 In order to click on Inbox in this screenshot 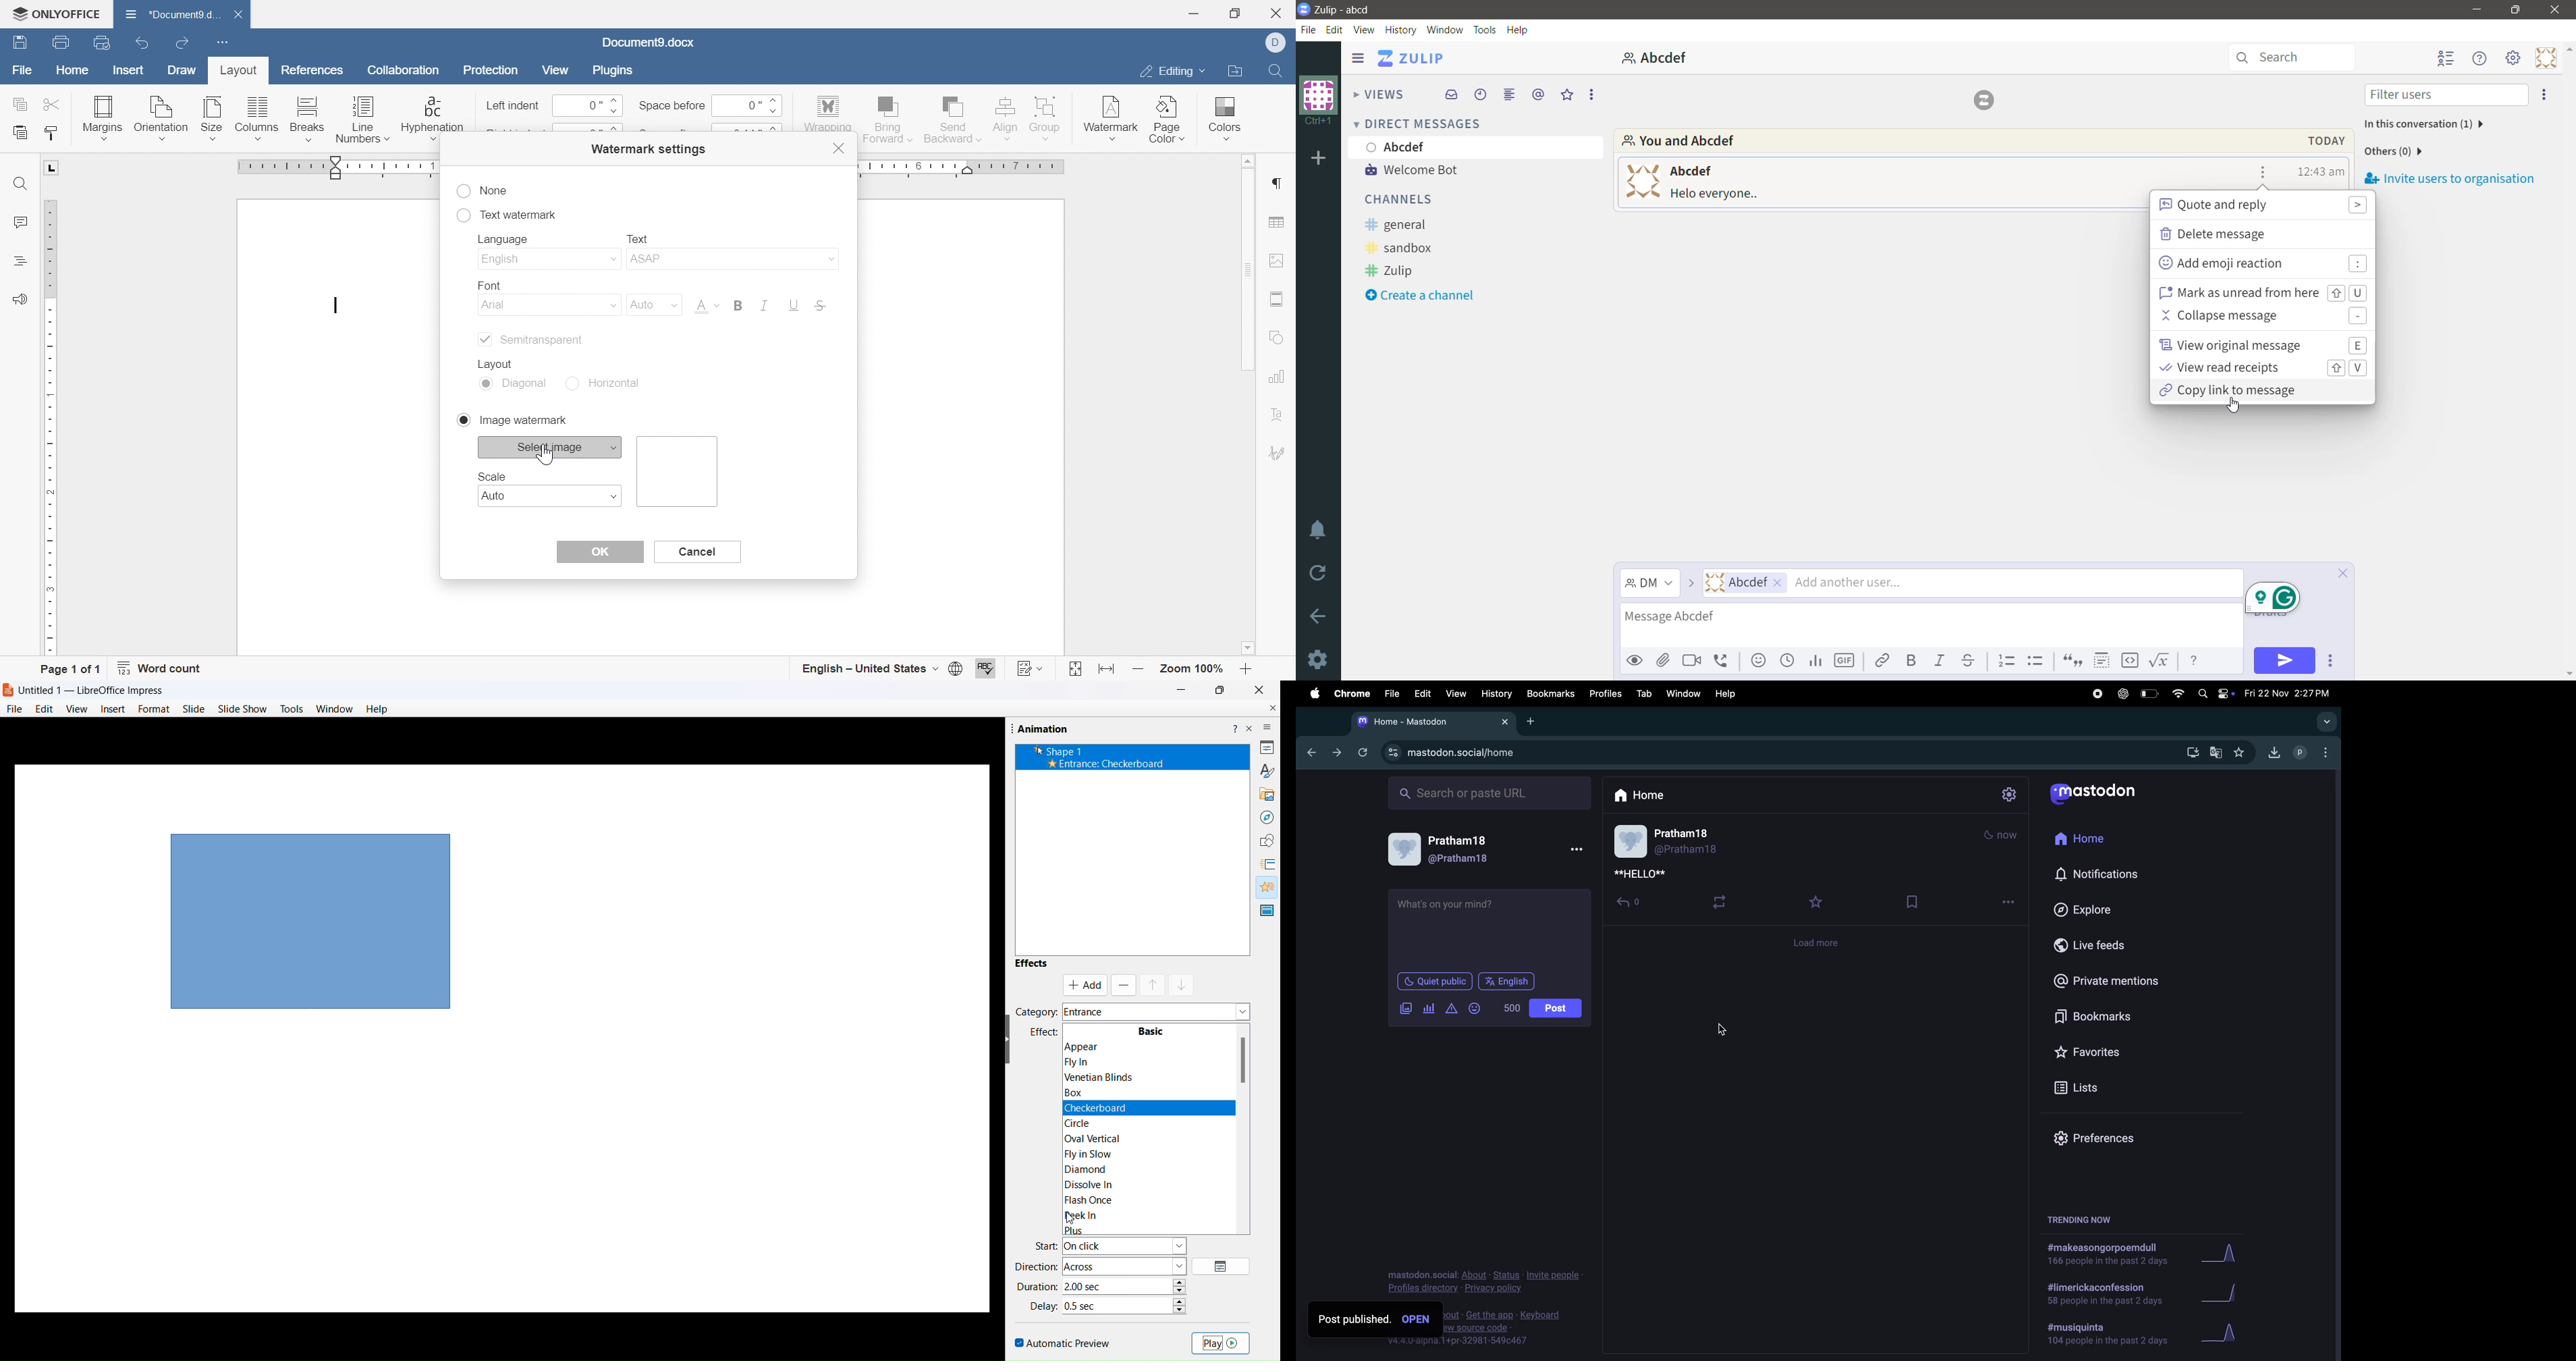, I will do `click(1450, 96)`.